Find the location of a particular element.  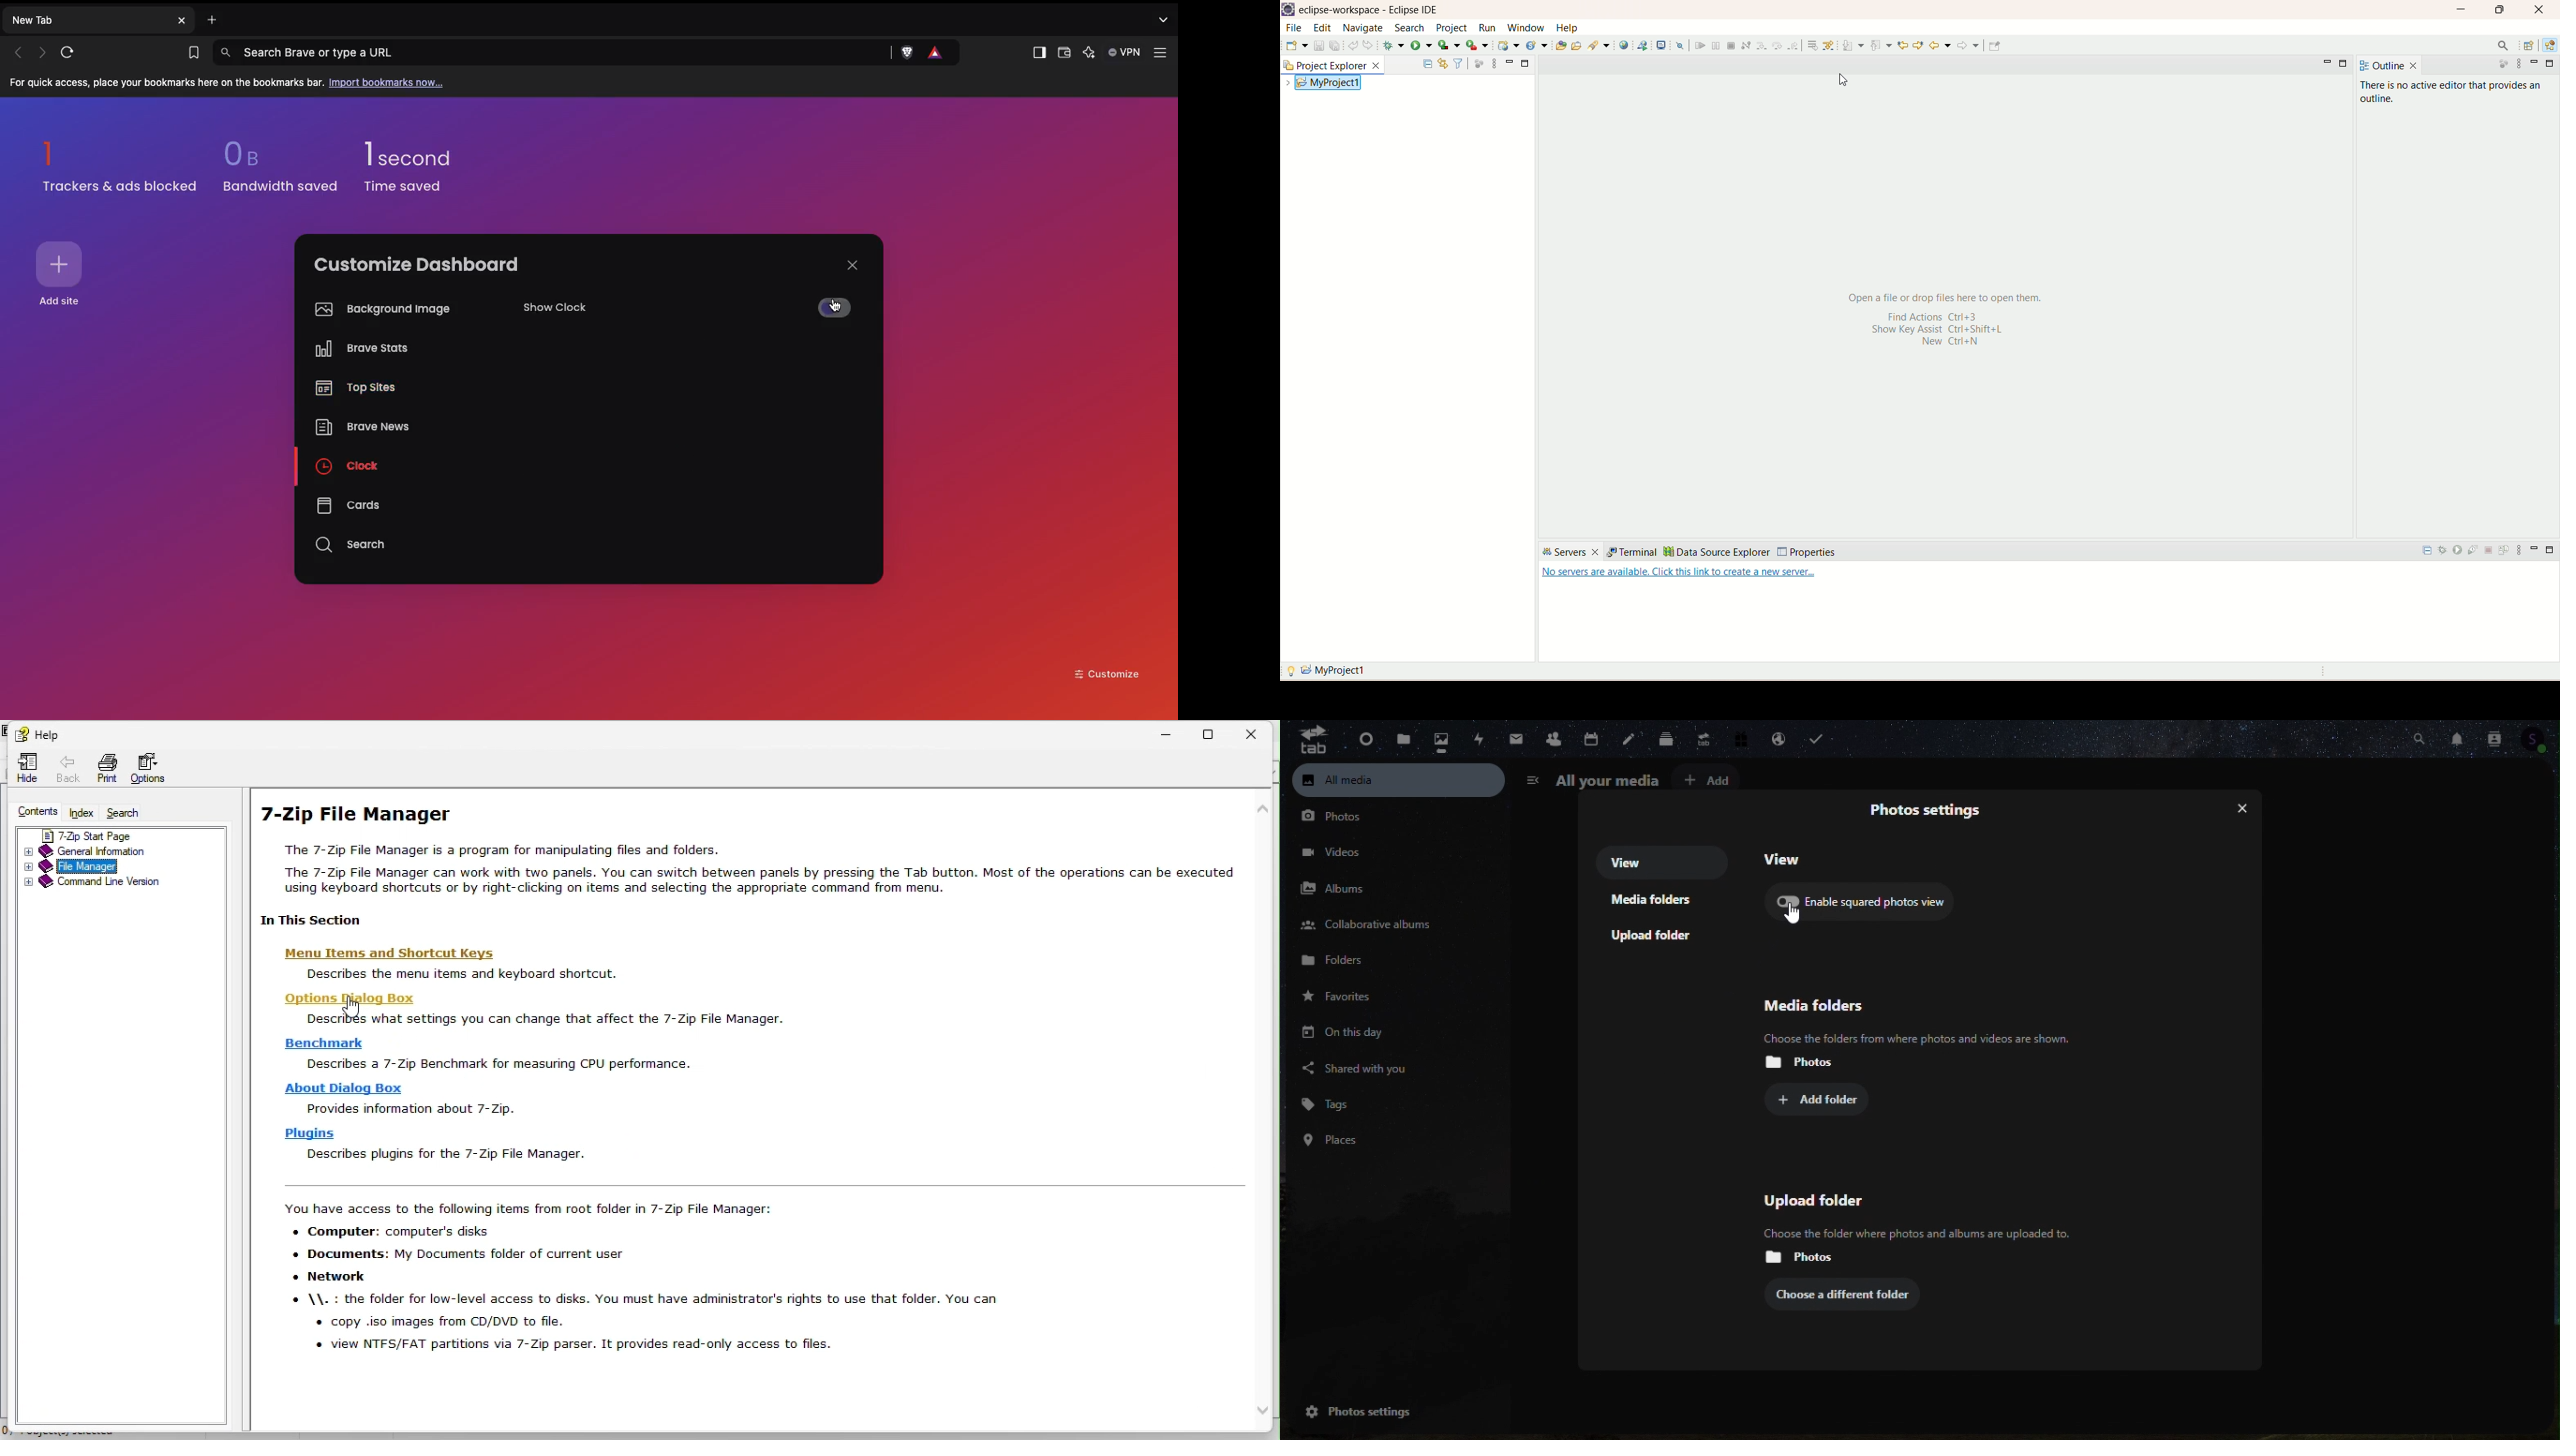

disconnect is located at coordinates (1746, 45).